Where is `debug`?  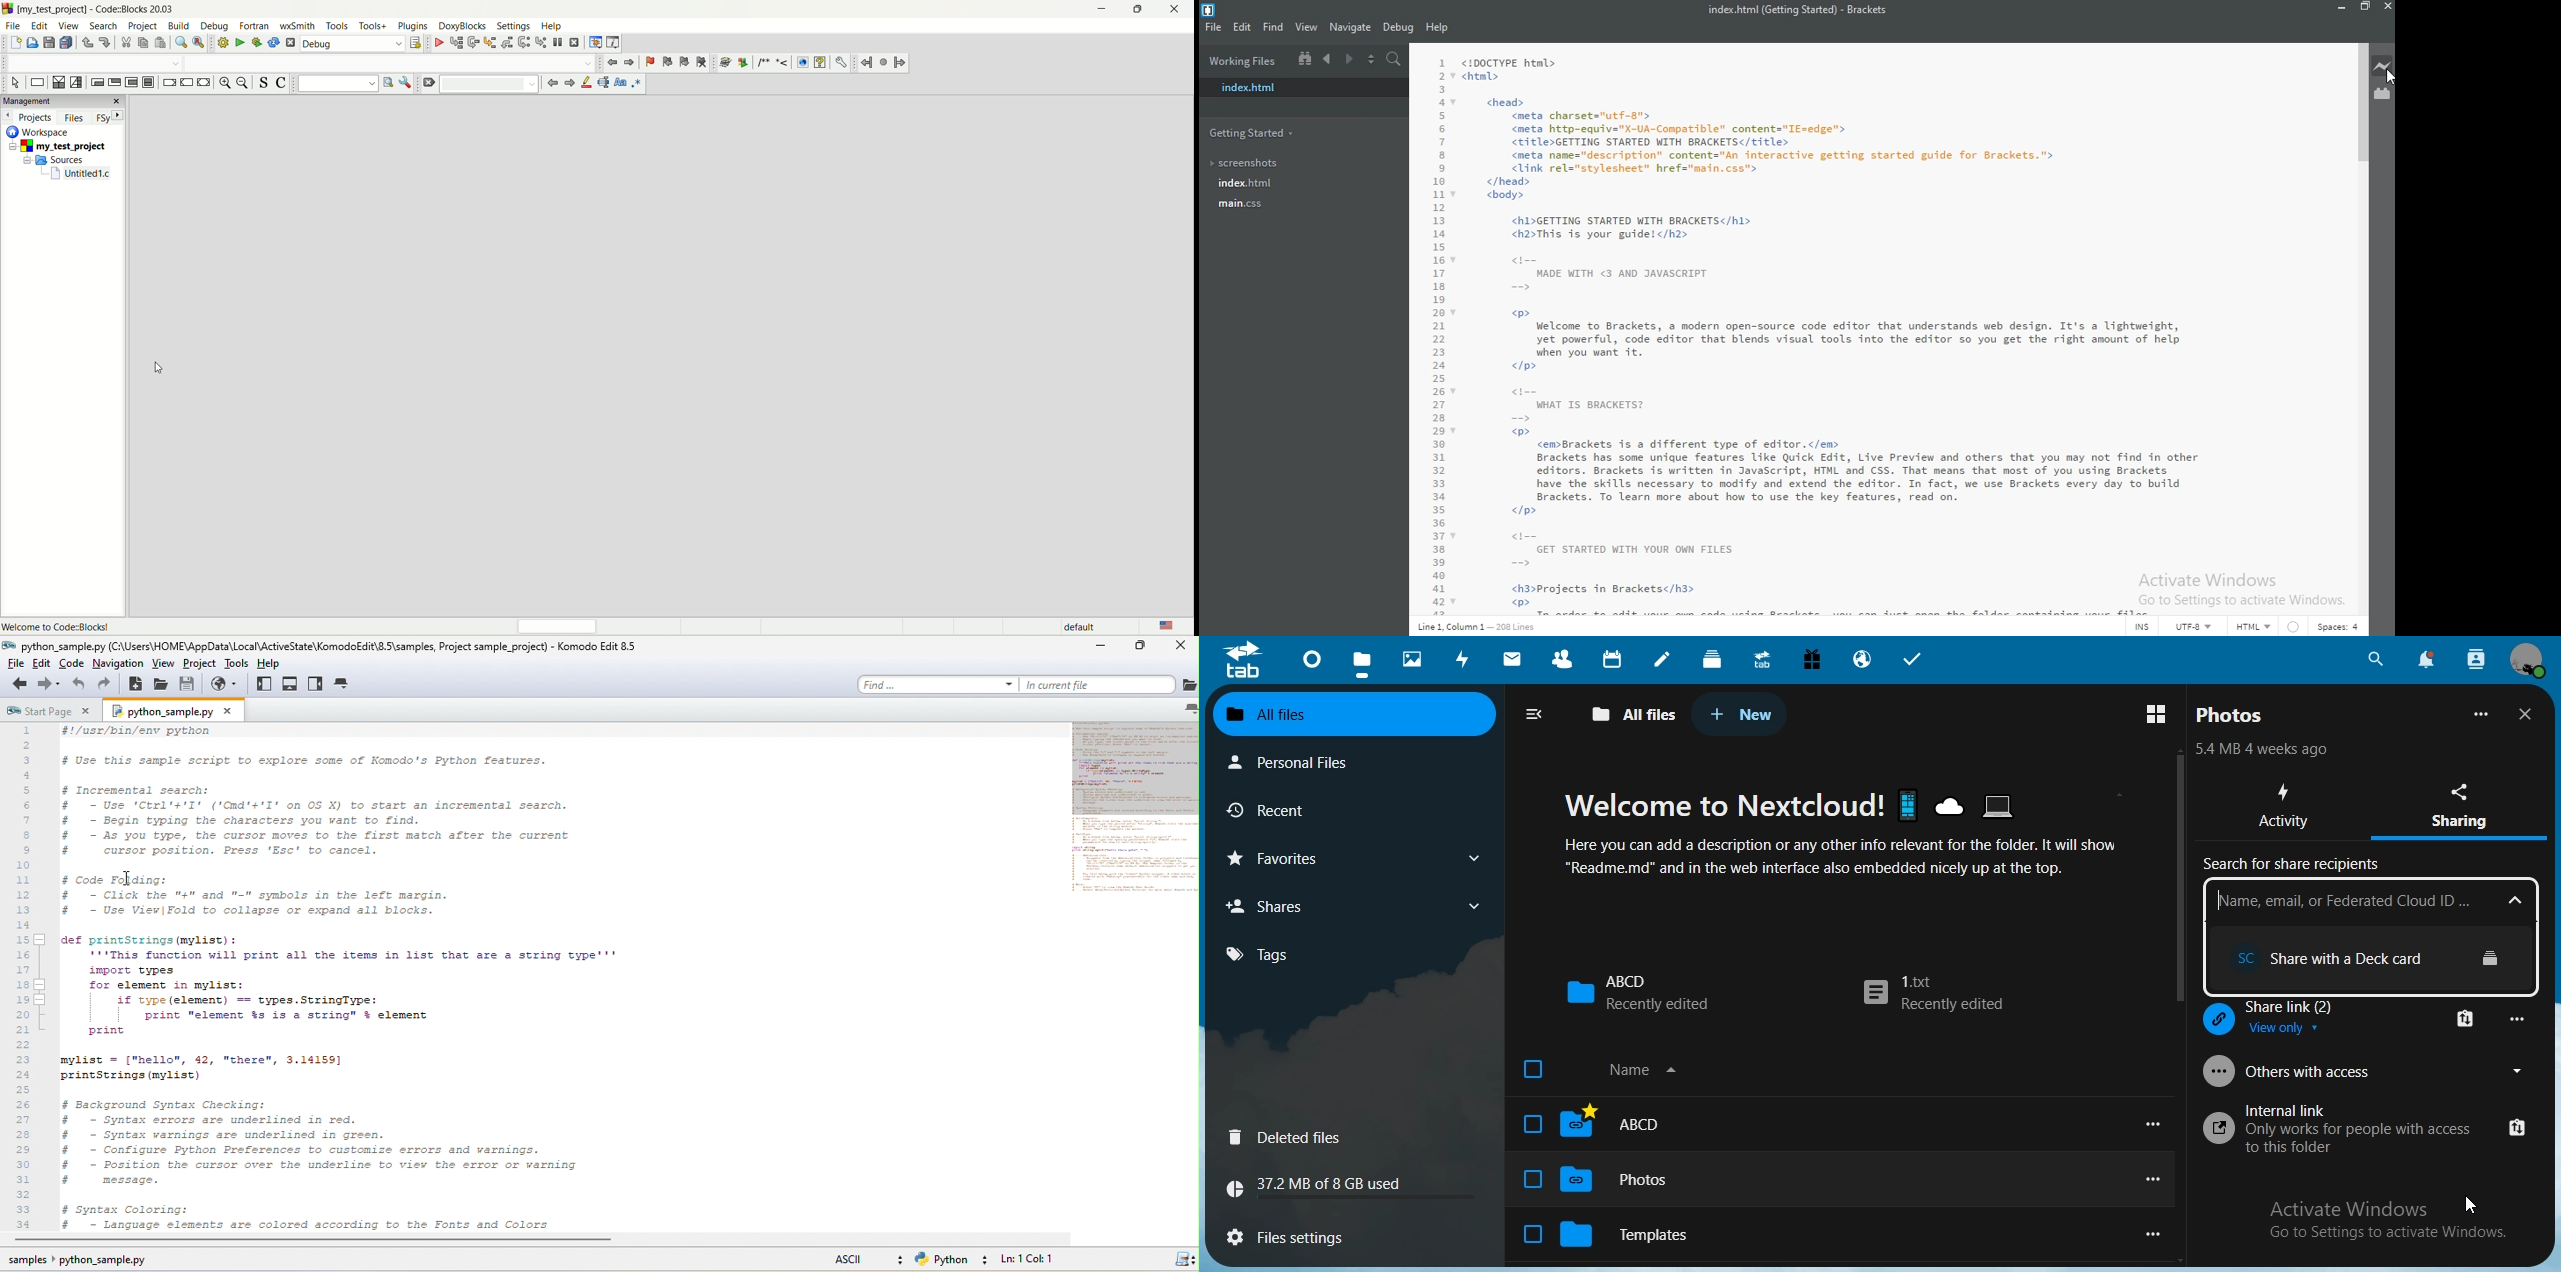 debug is located at coordinates (354, 42).